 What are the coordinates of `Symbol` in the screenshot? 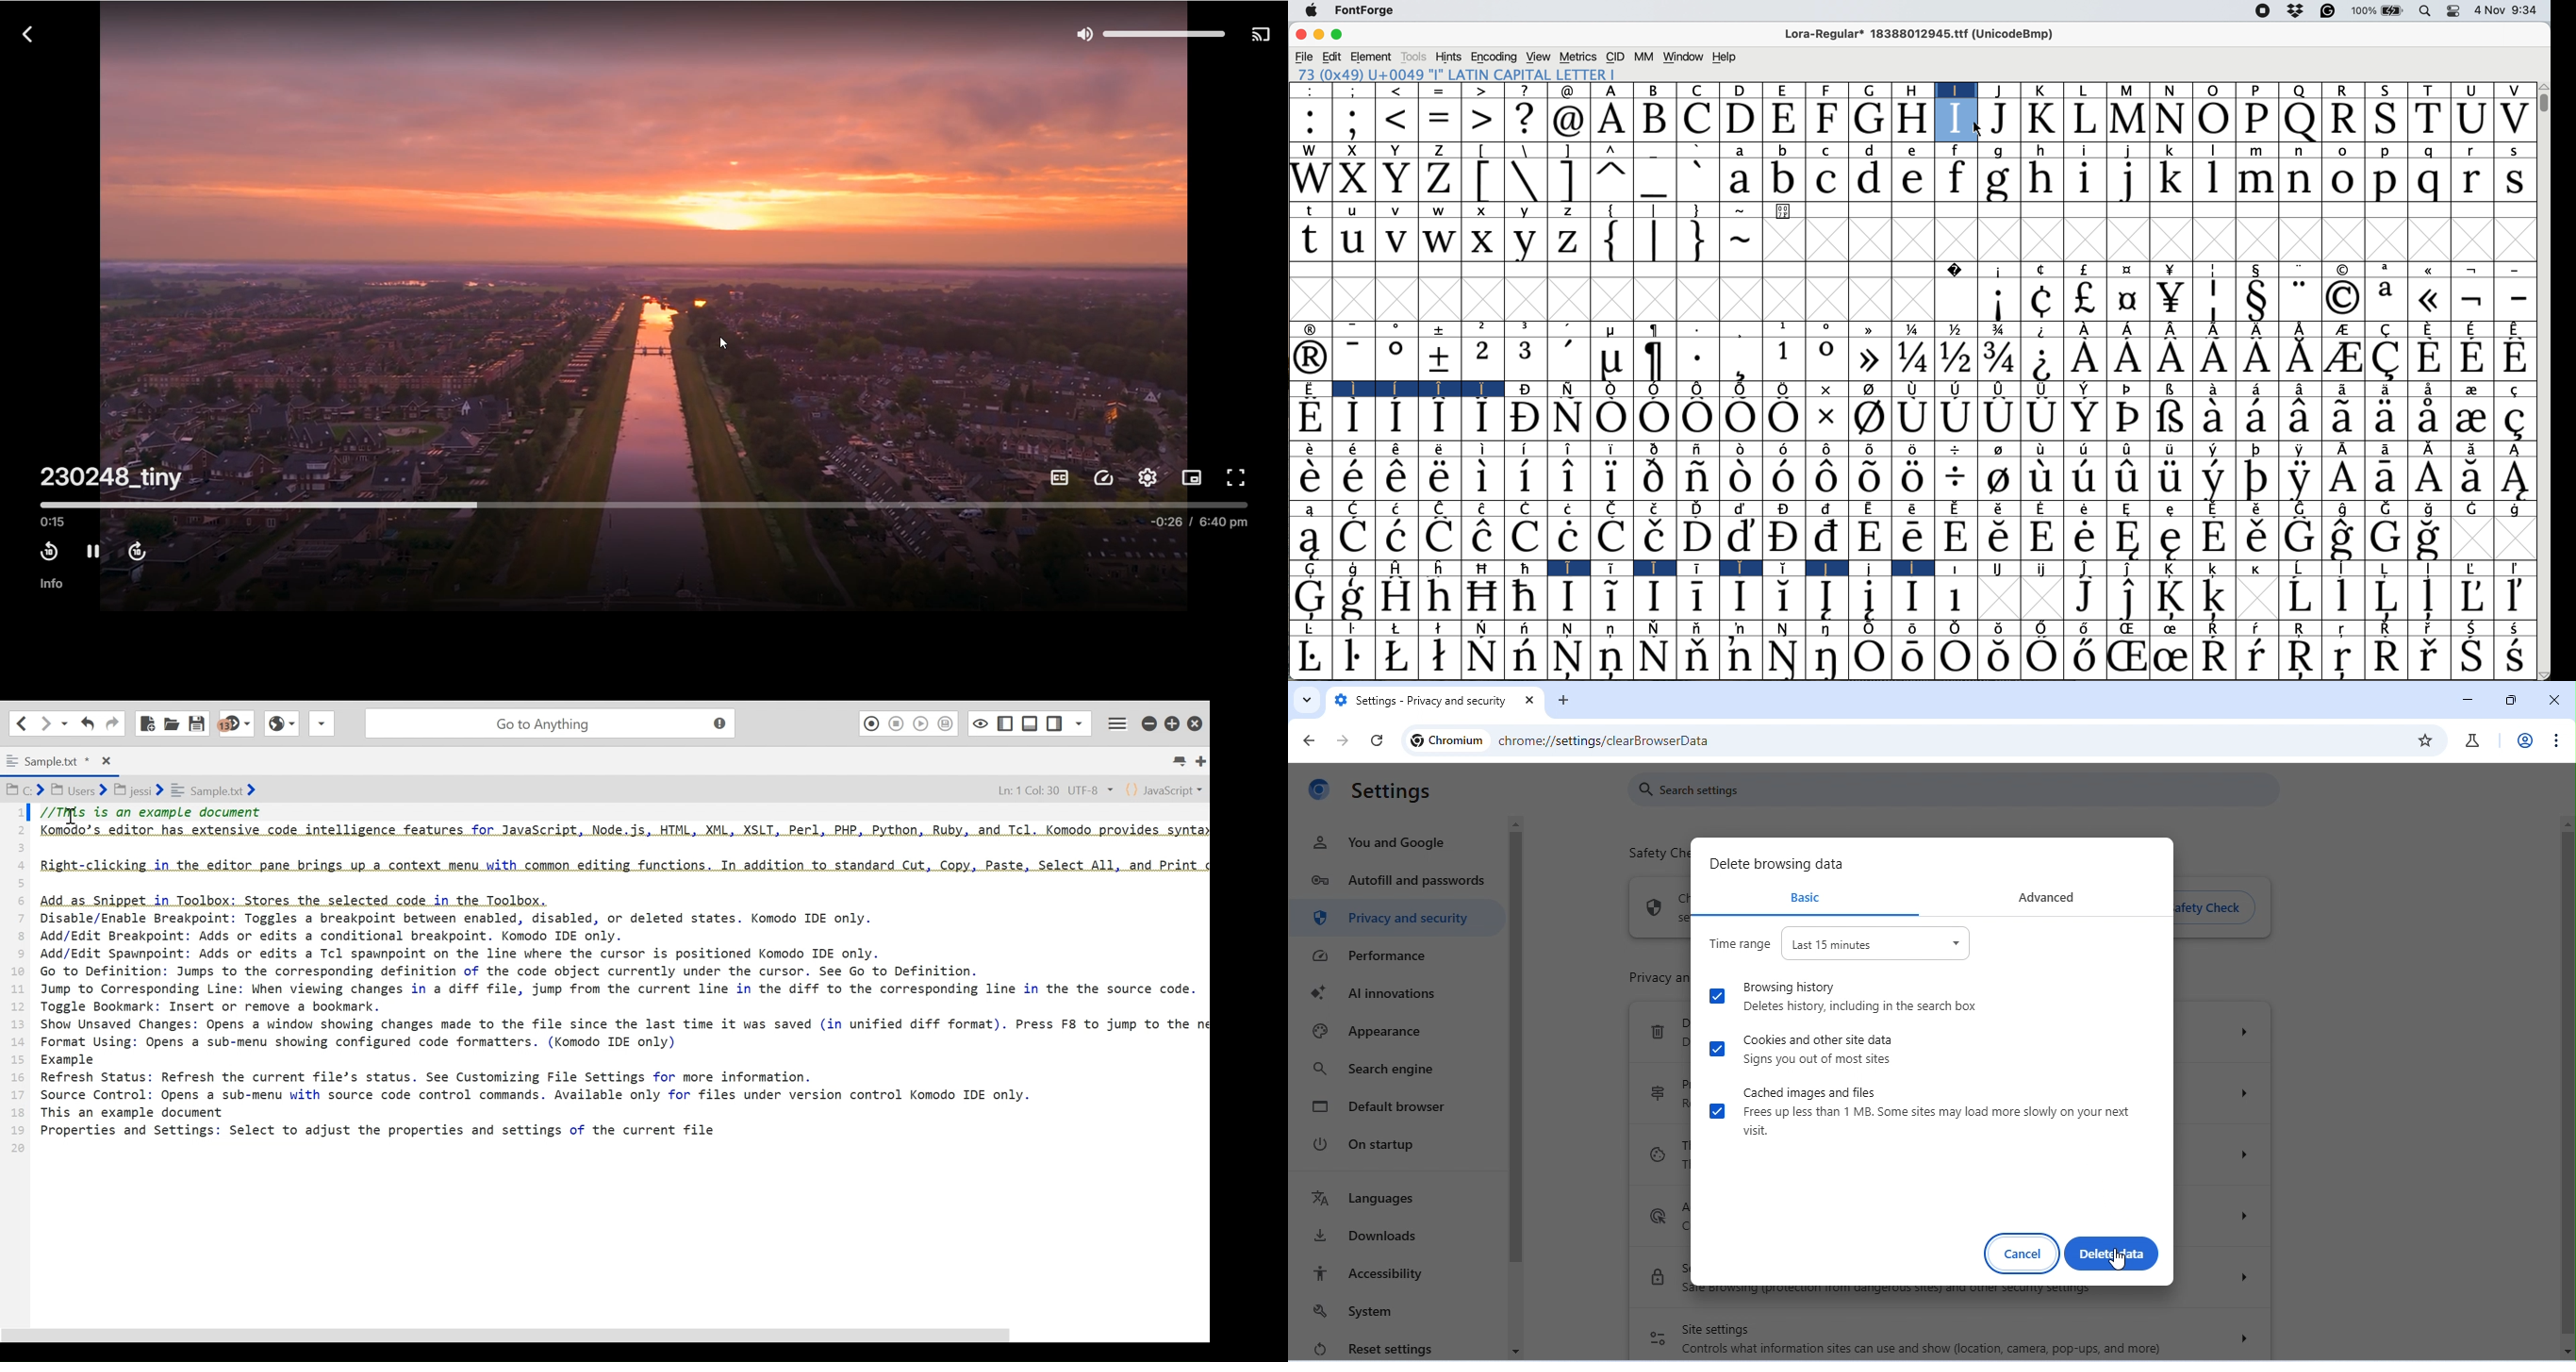 It's located at (2343, 478).